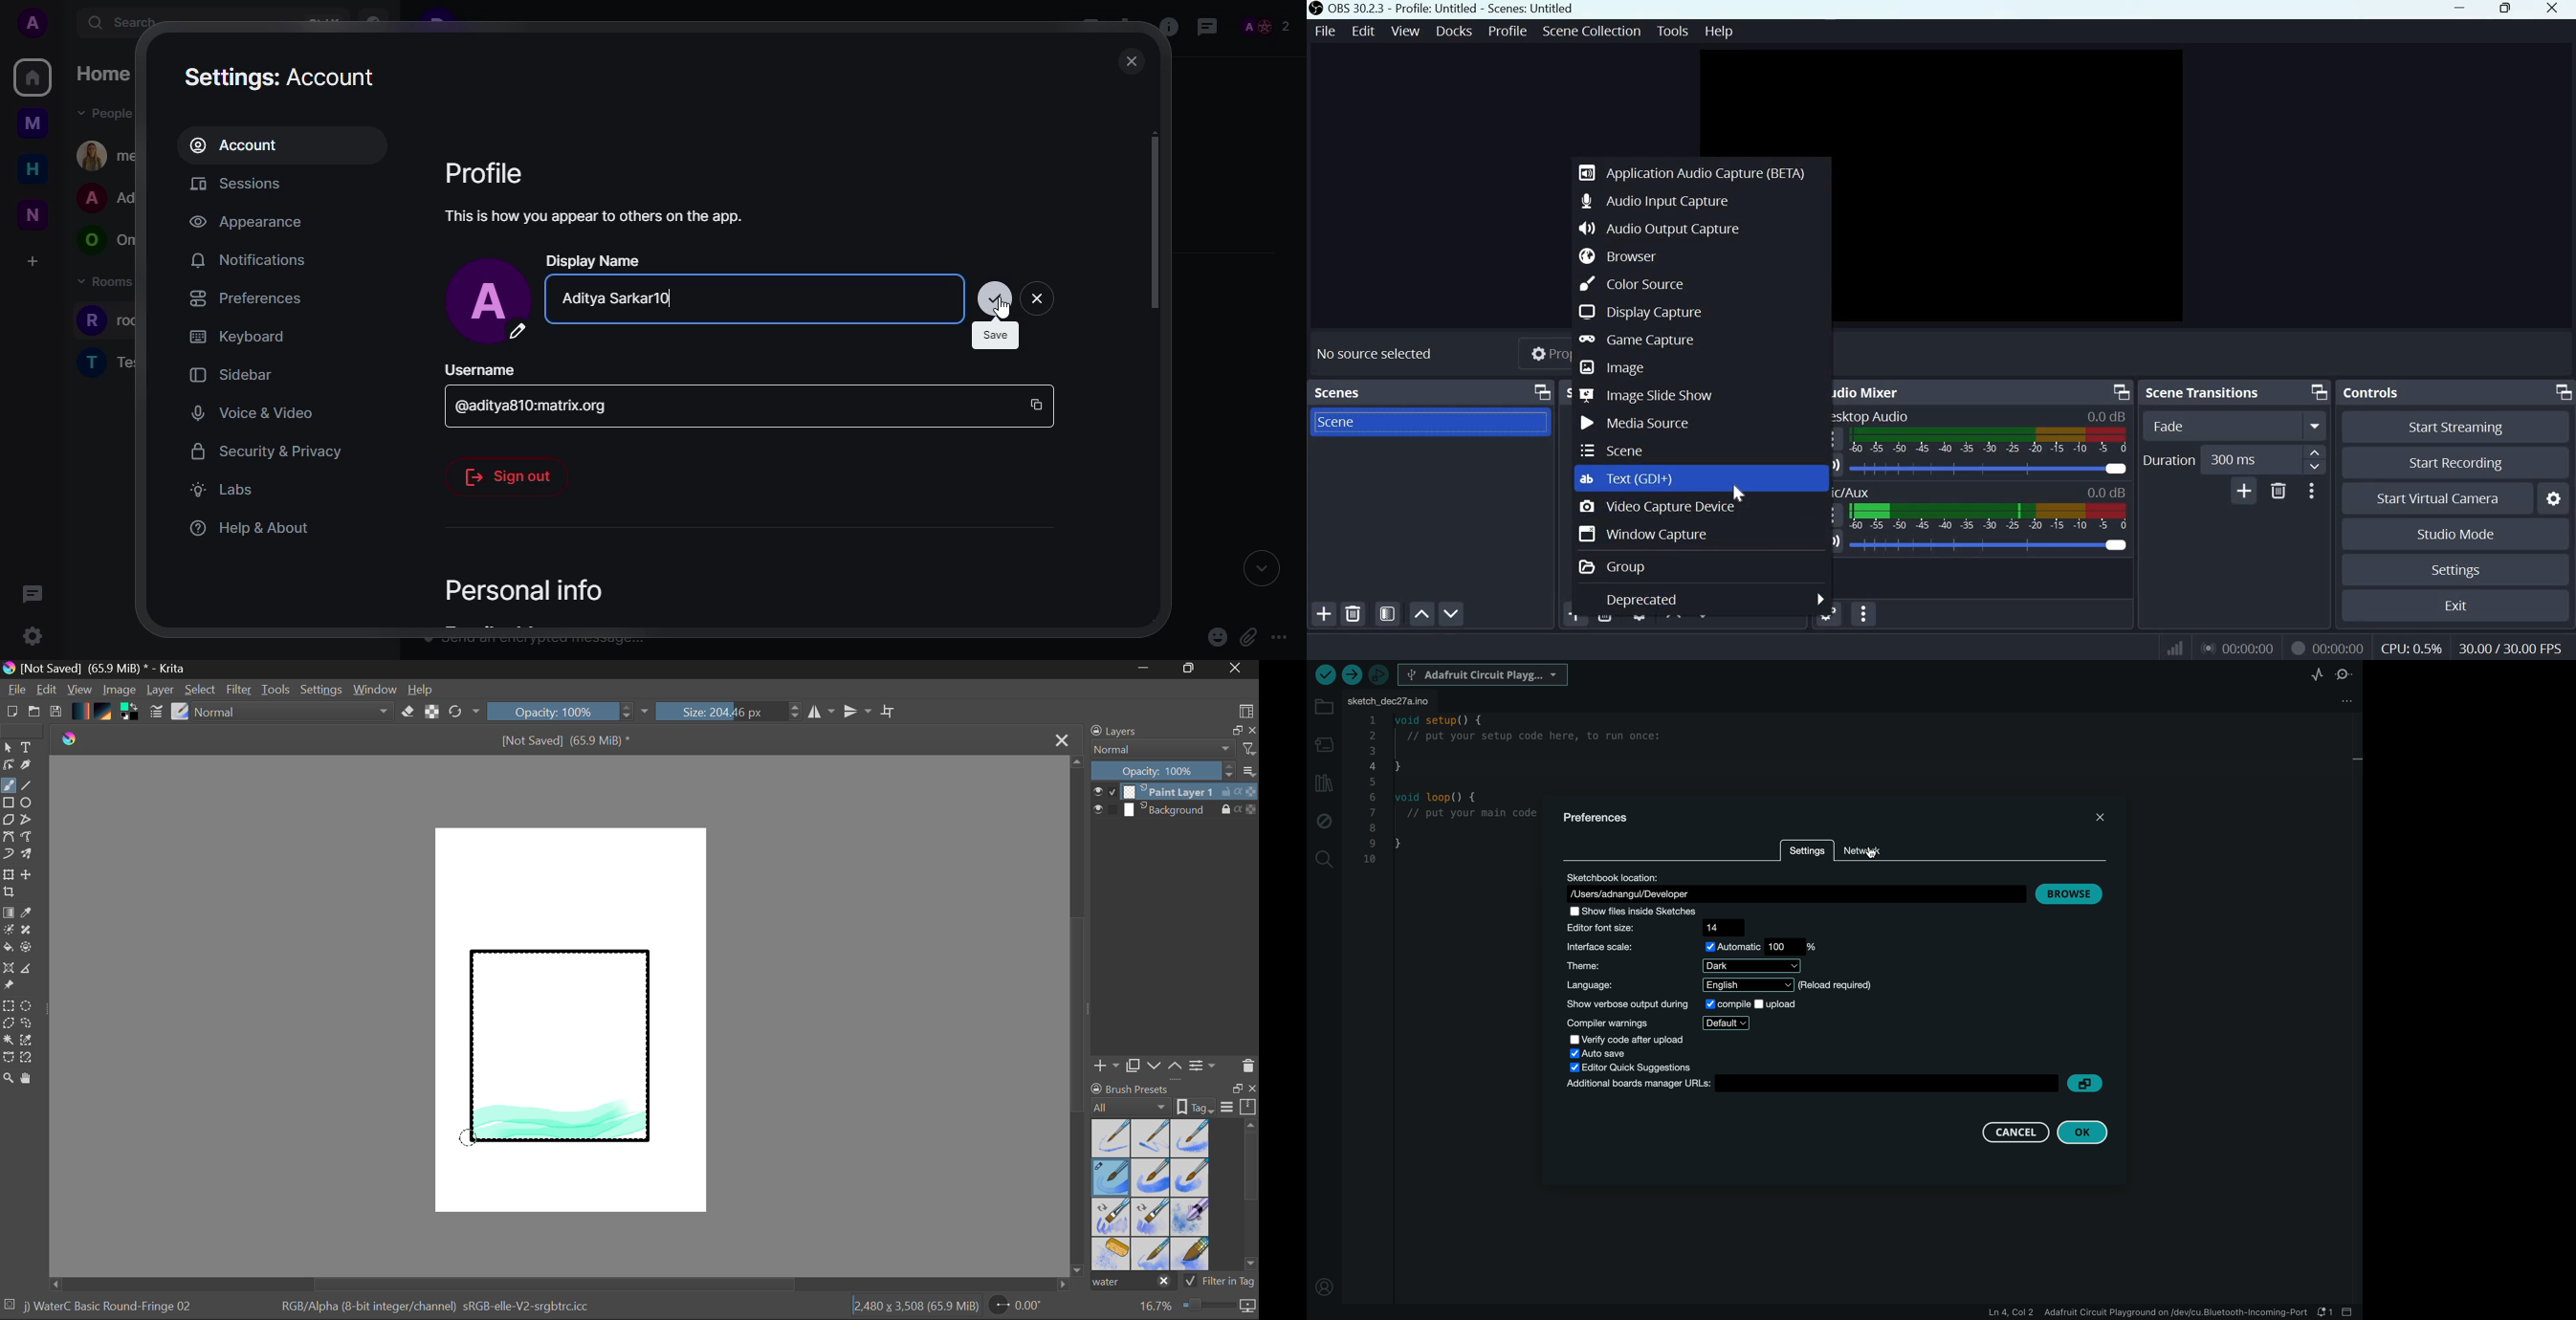  I want to click on Settings, so click(322, 690).